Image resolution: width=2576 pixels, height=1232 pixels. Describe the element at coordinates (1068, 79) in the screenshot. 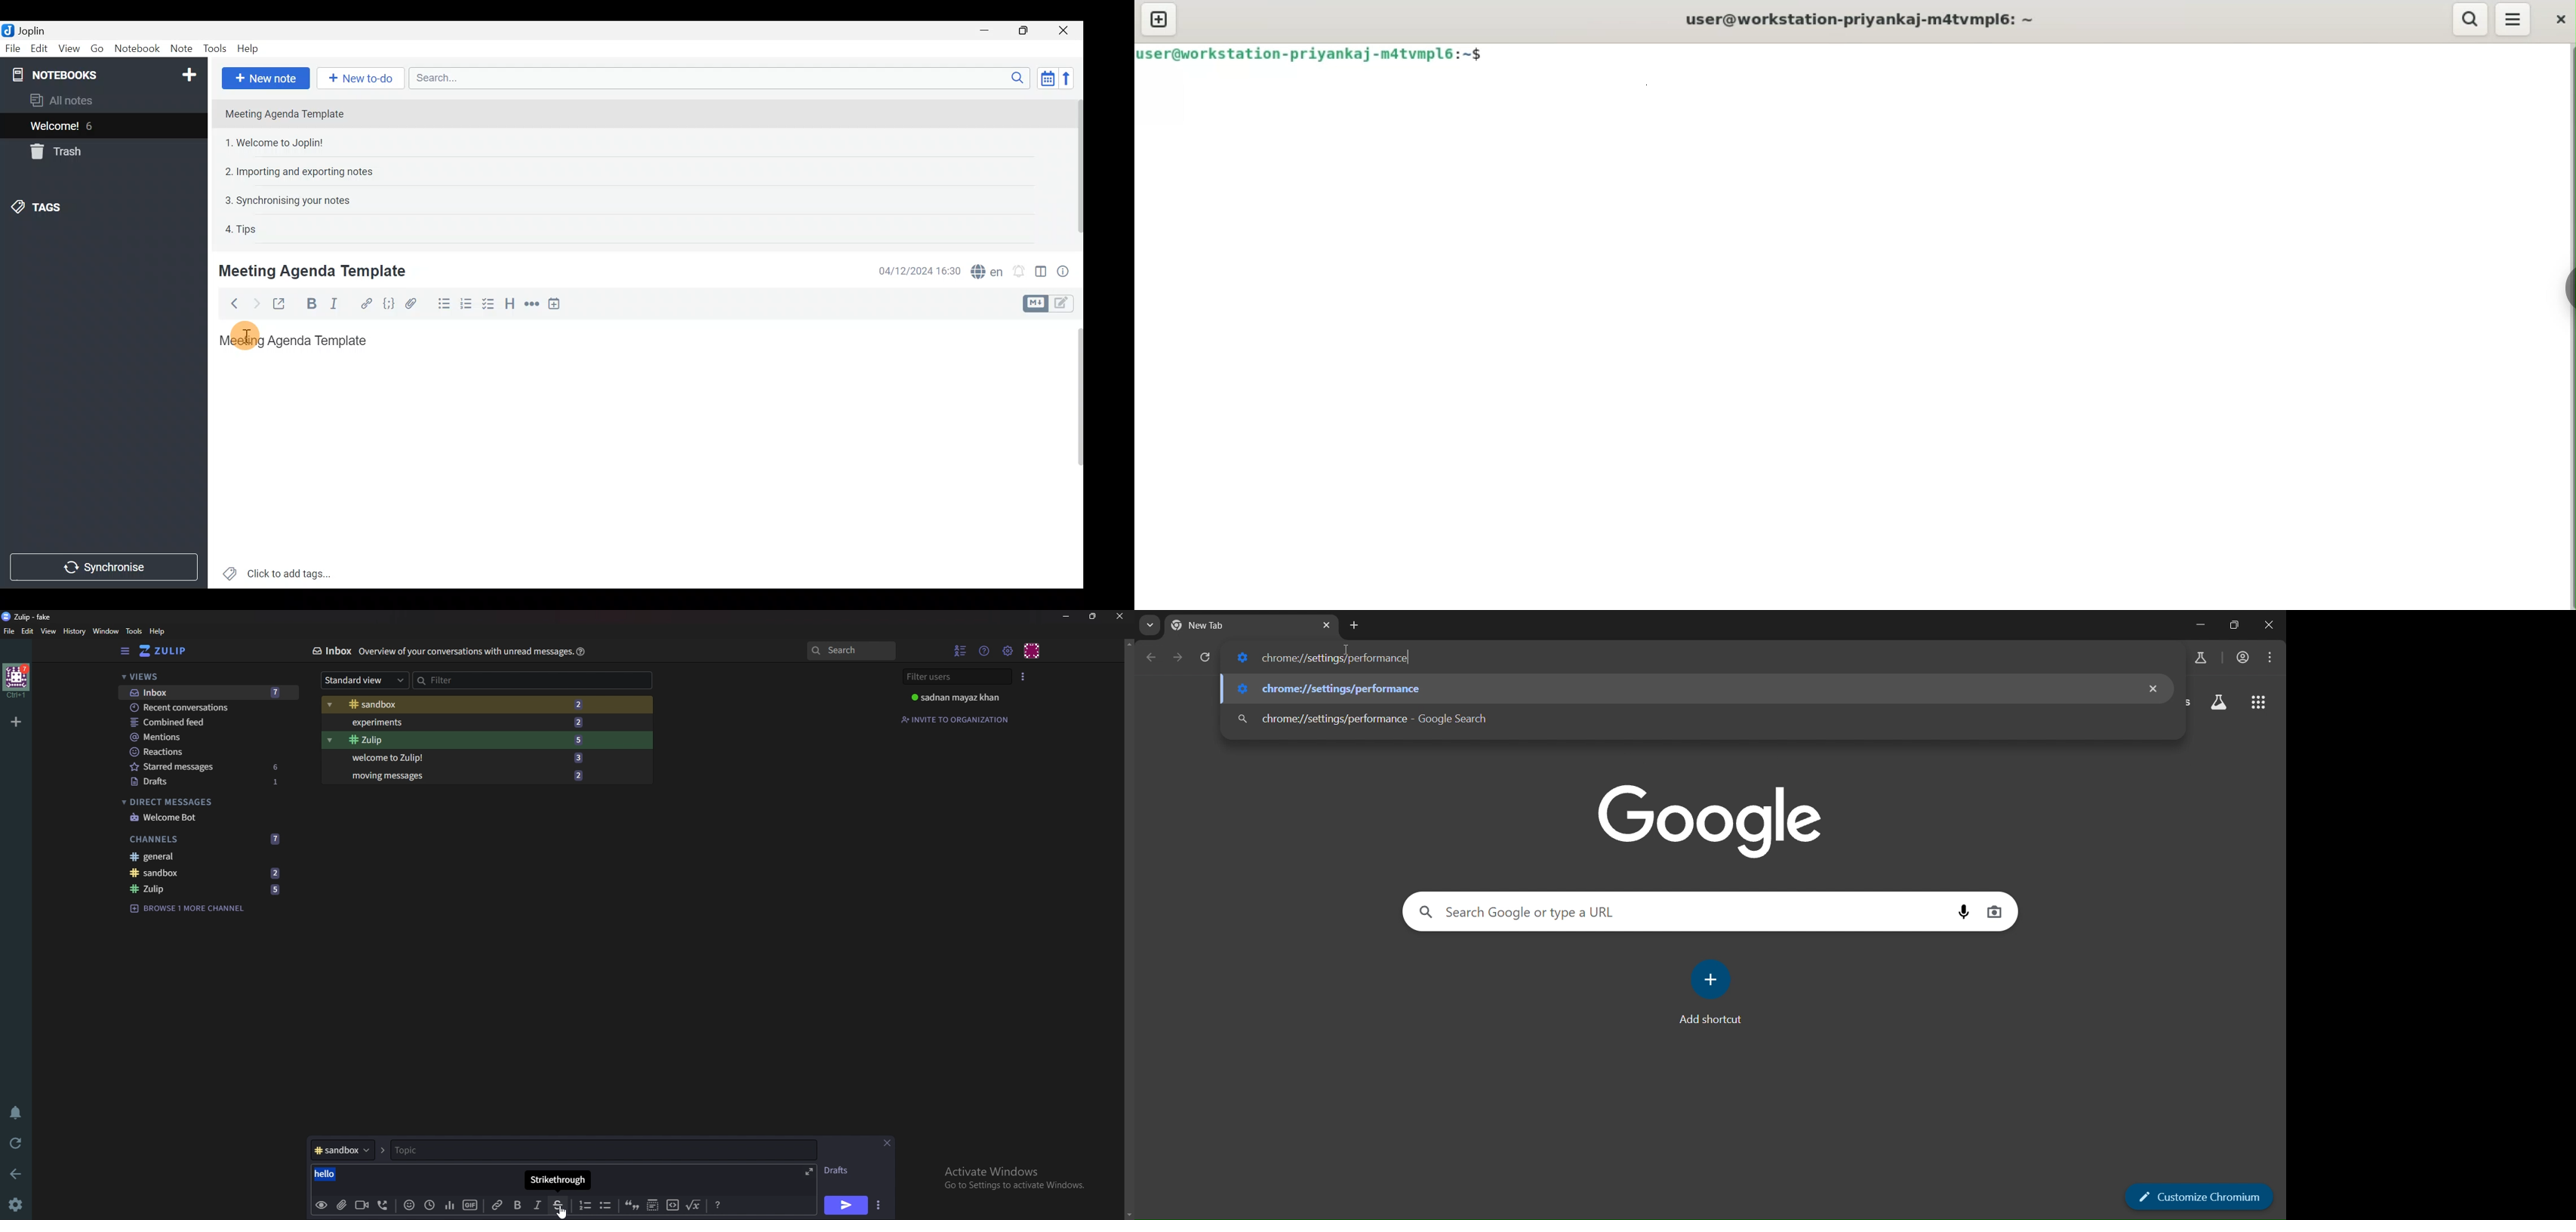

I see `Reverse sort order` at that location.